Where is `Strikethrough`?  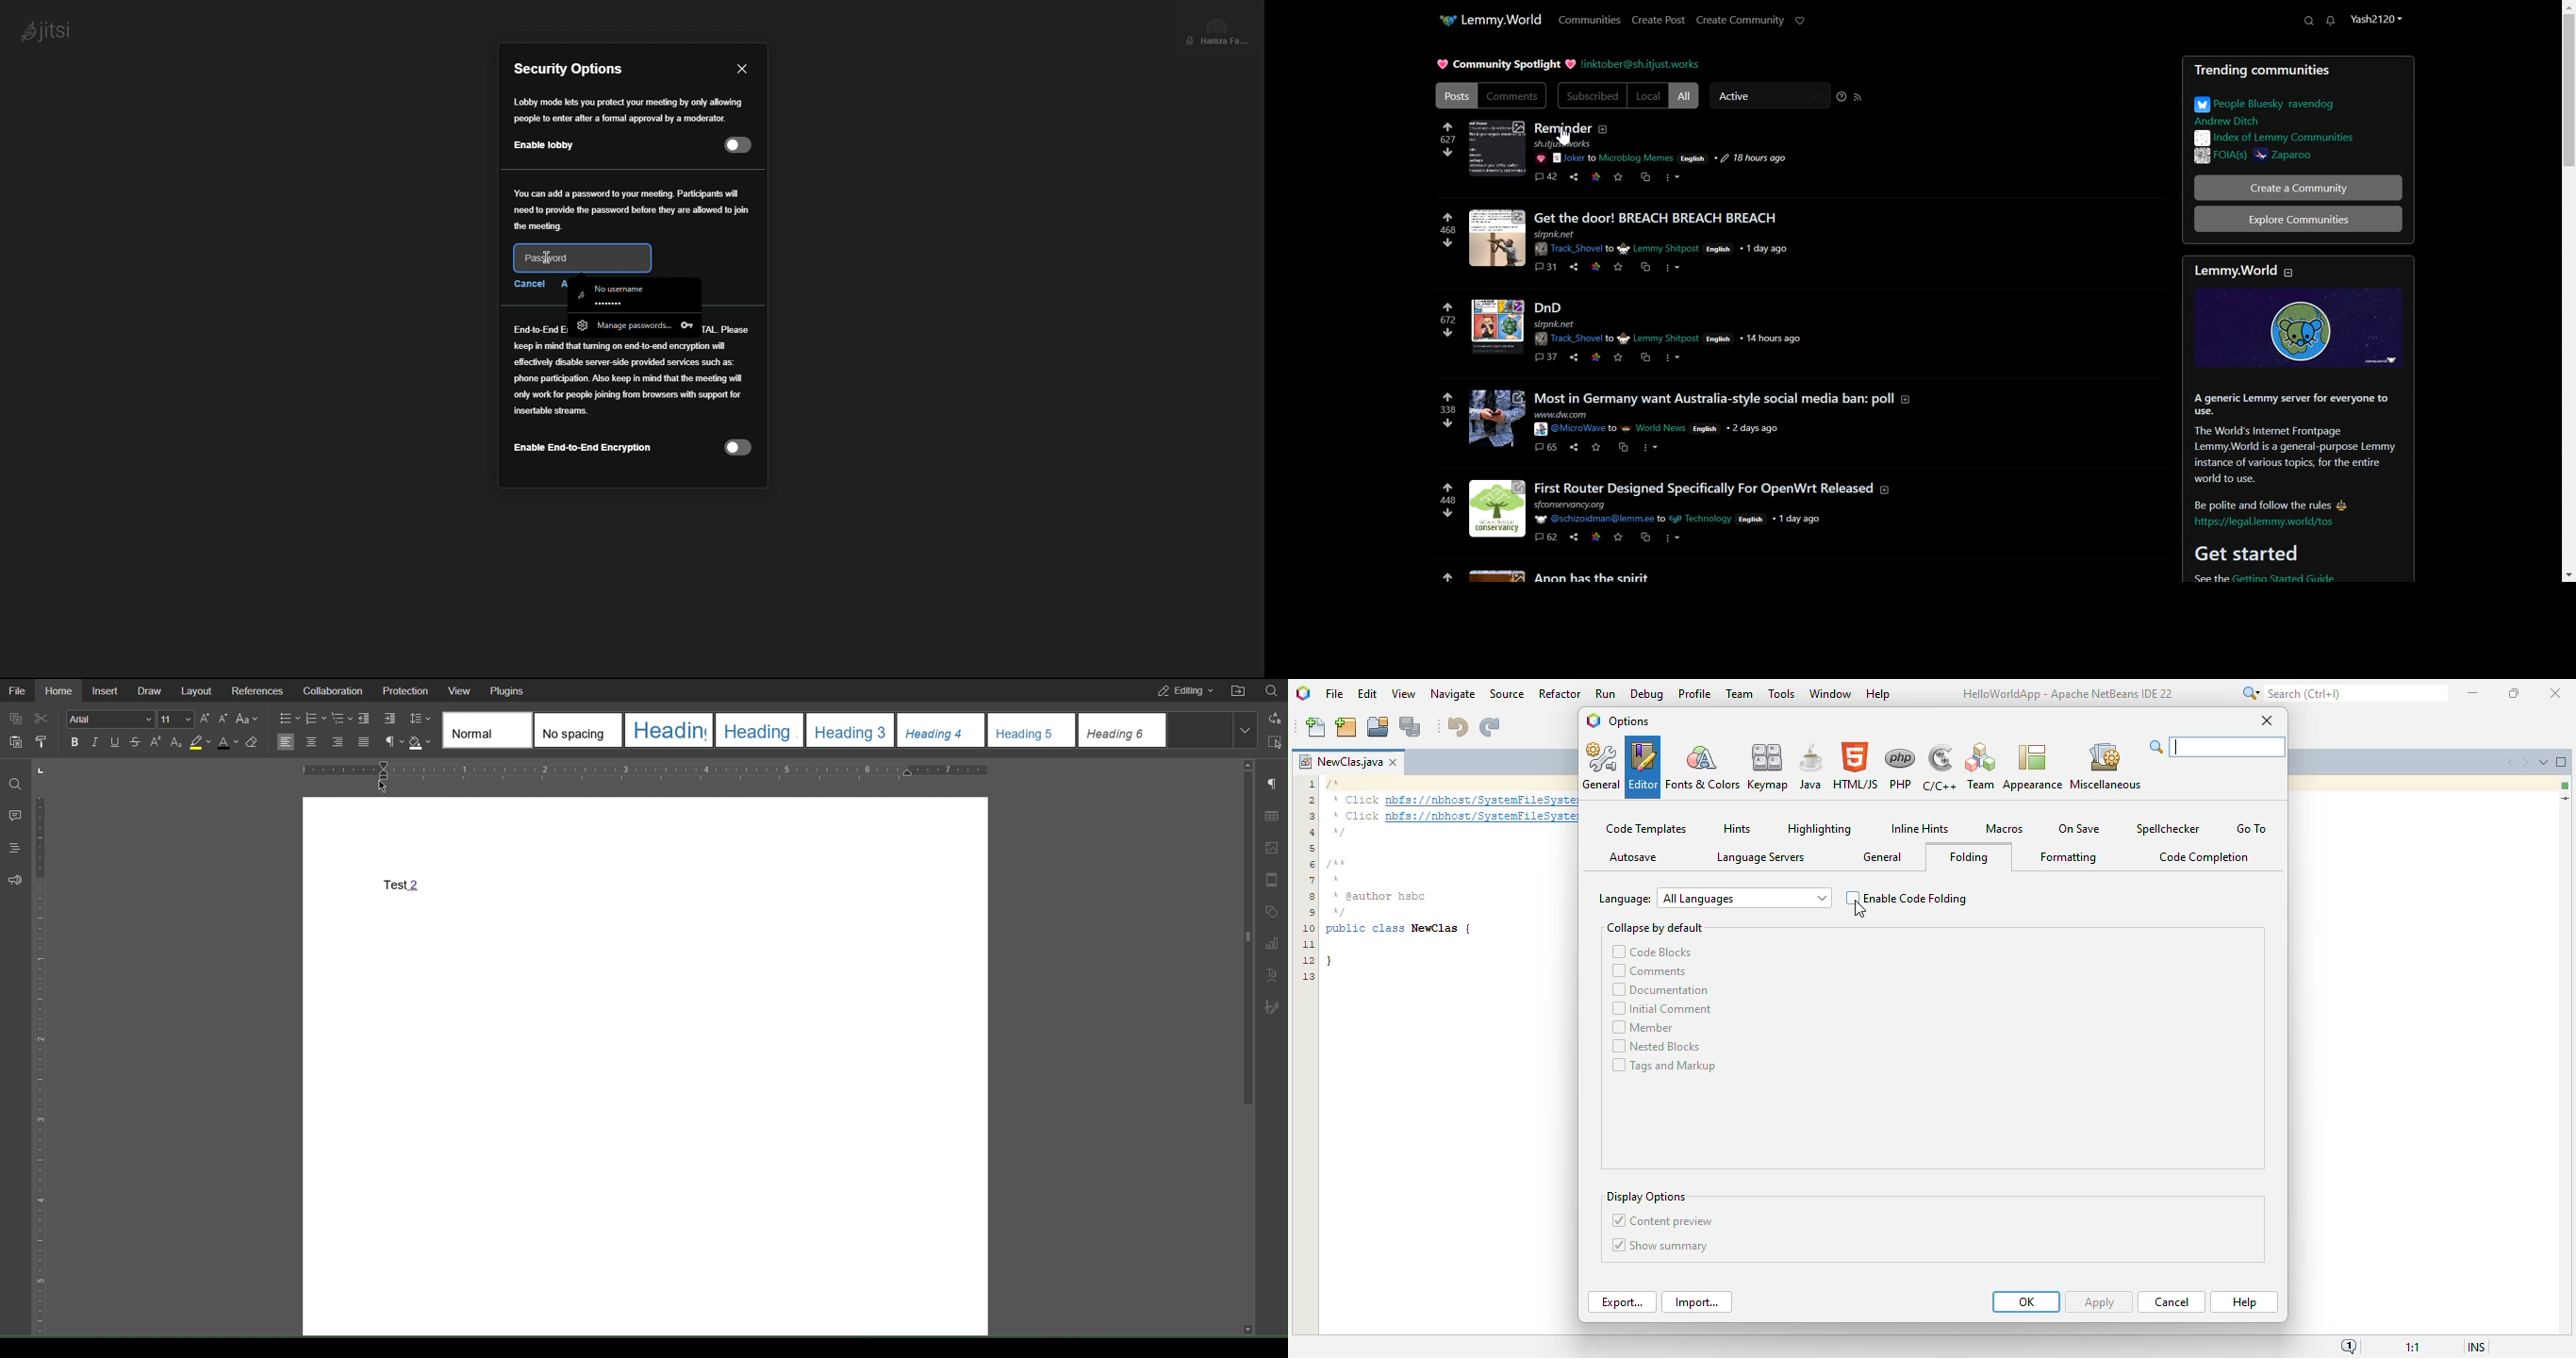
Strikethrough is located at coordinates (134, 741).